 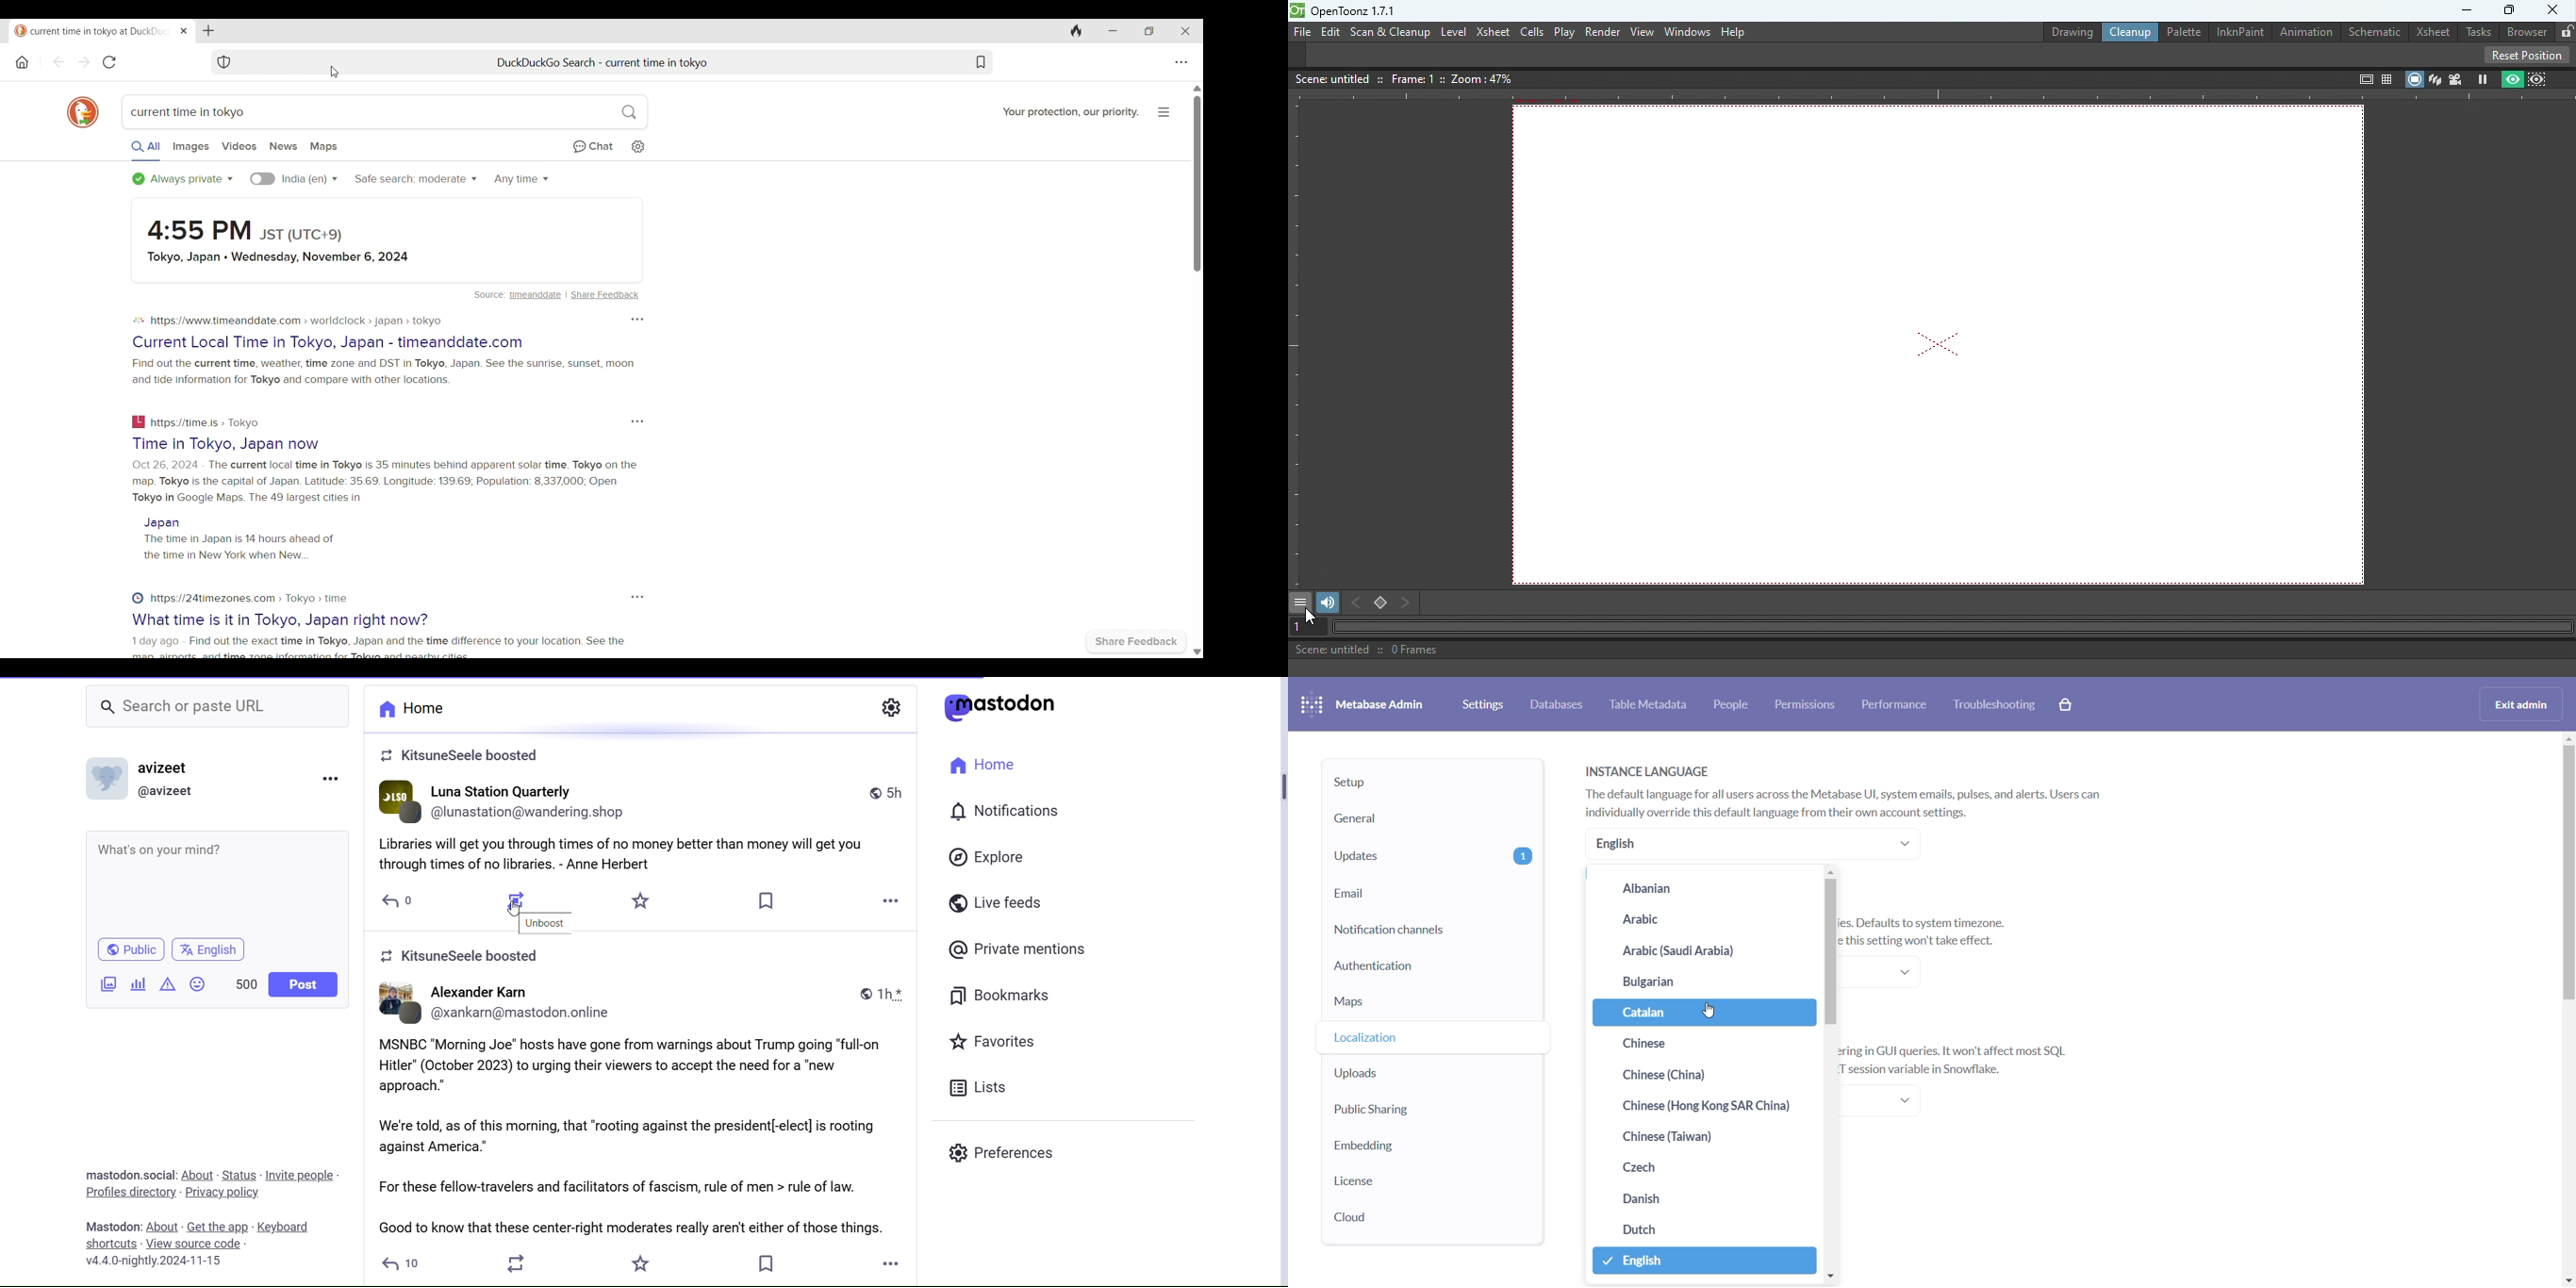 What do you see at coordinates (639, 902) in the screenshot?
I see `Star` at bounding box center [639, 902].